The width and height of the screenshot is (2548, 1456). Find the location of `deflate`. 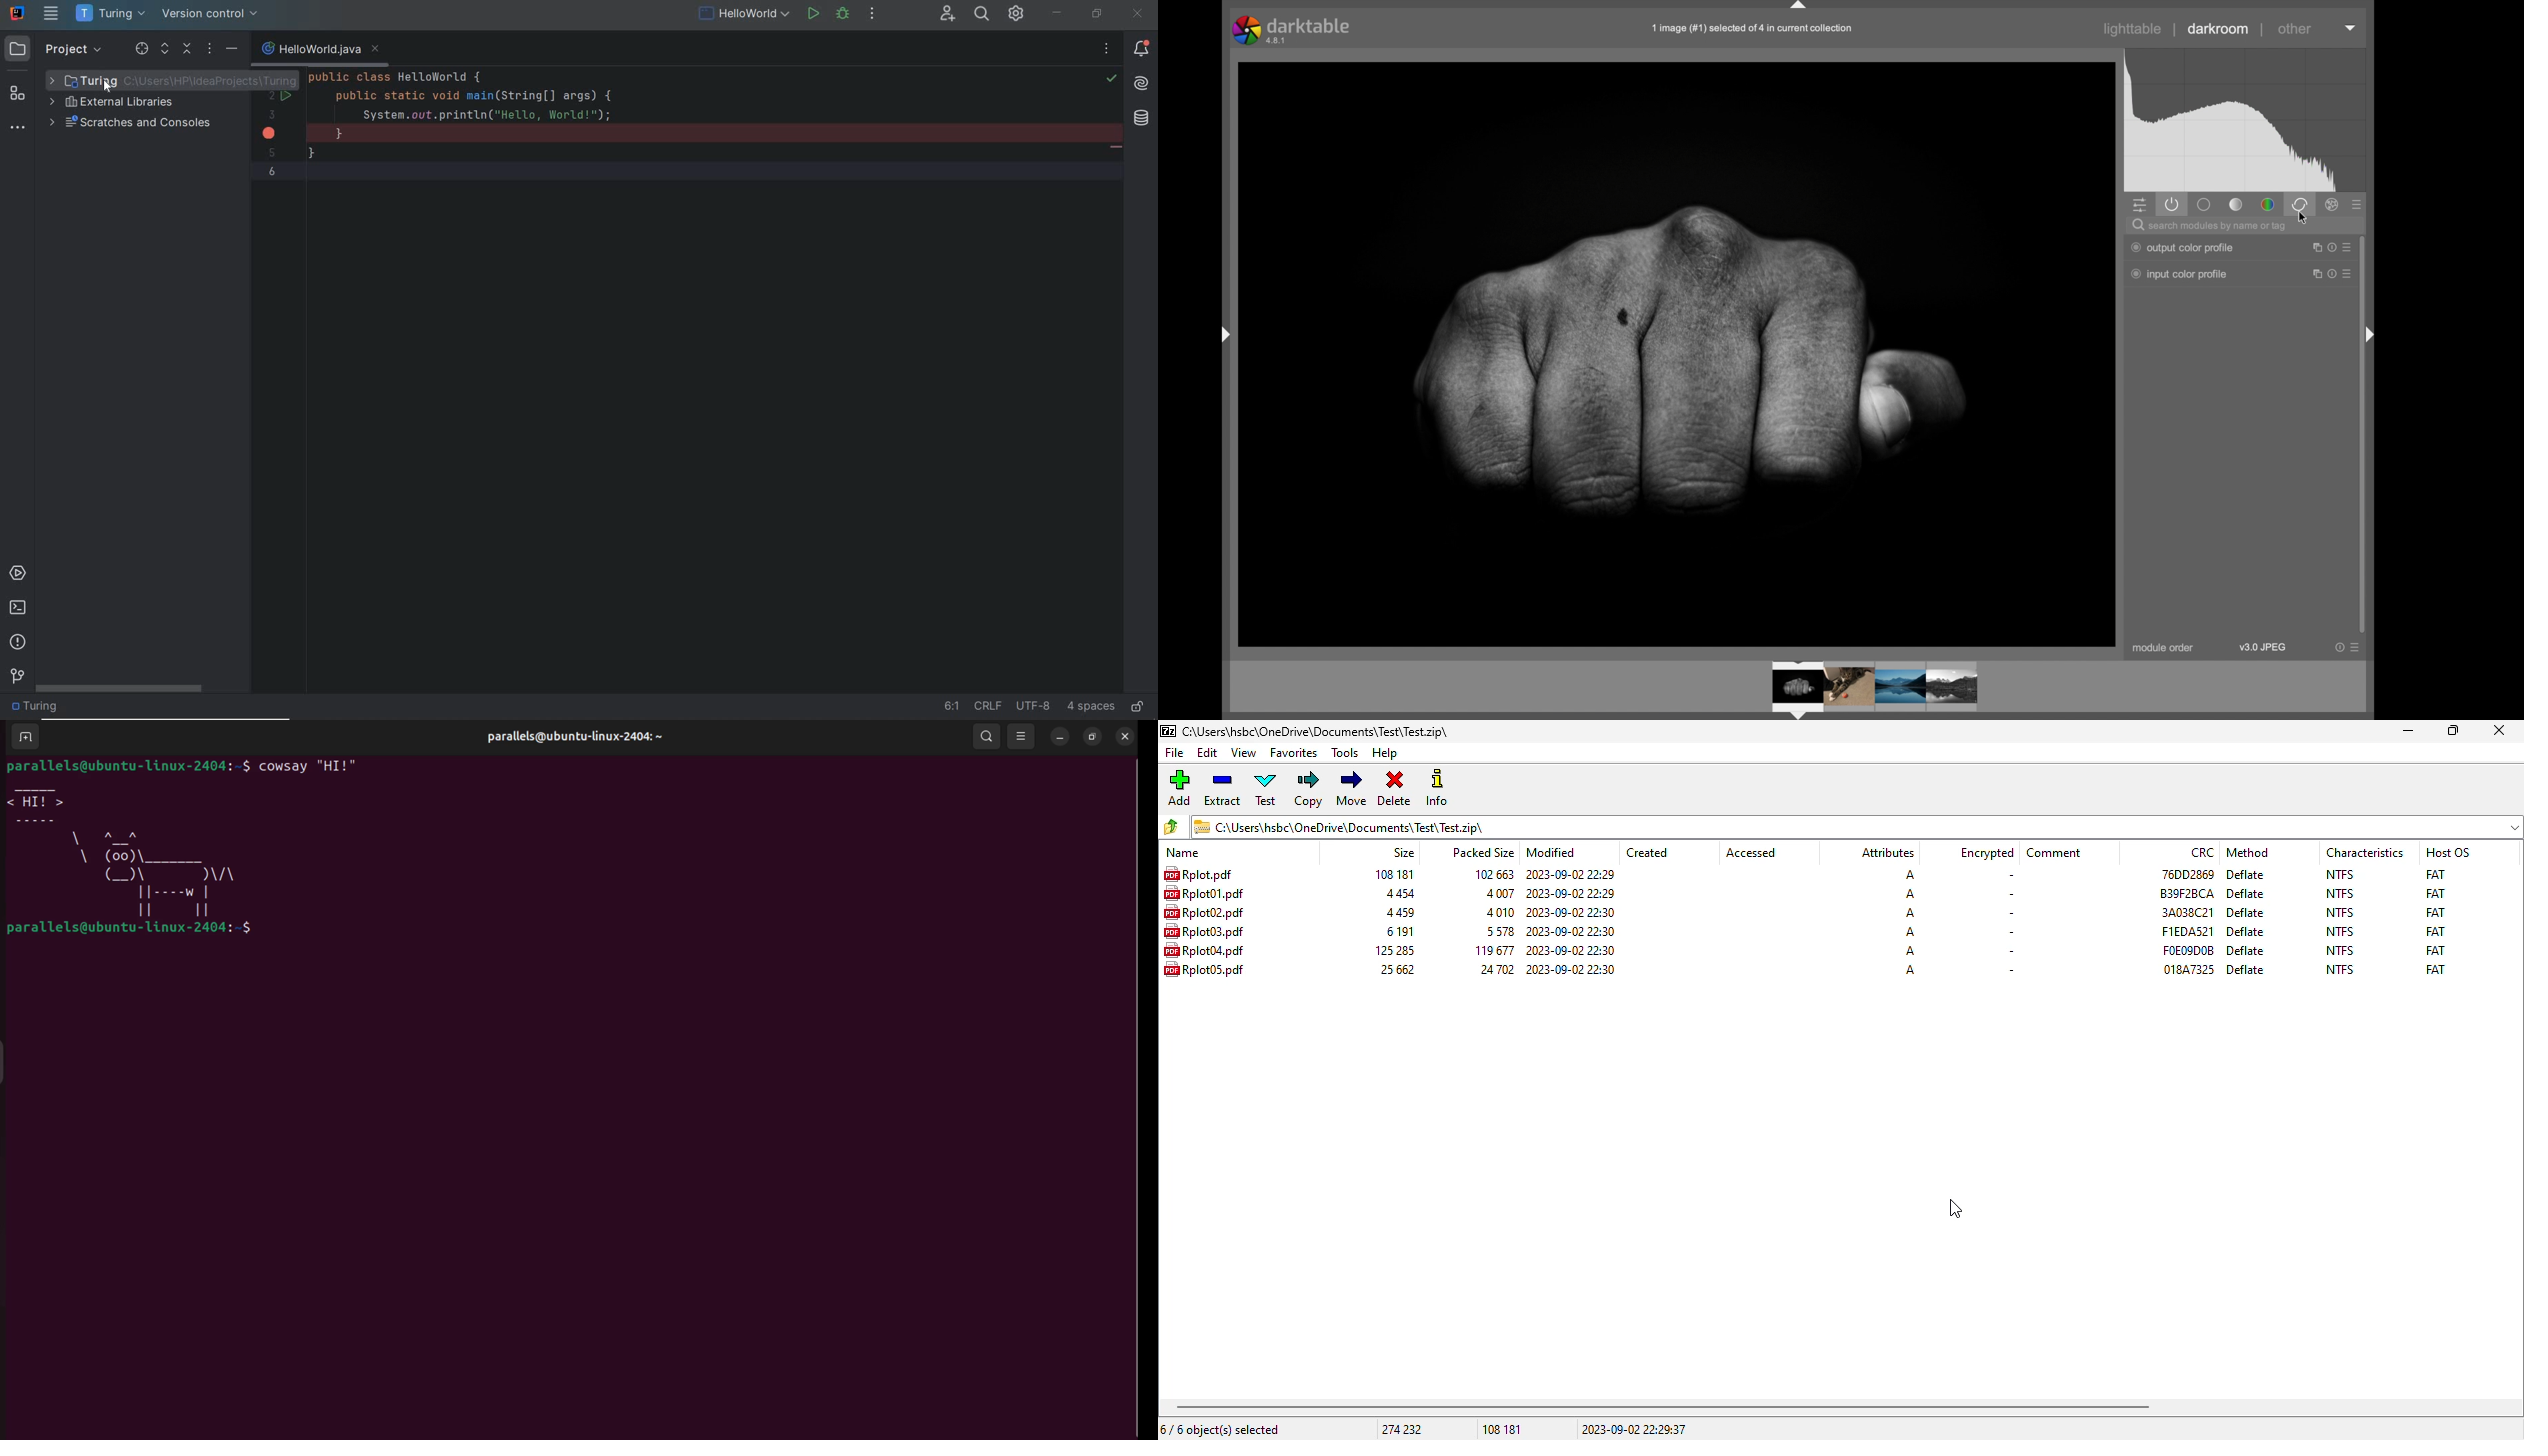

deflate is located at coordinates (2247, 874).